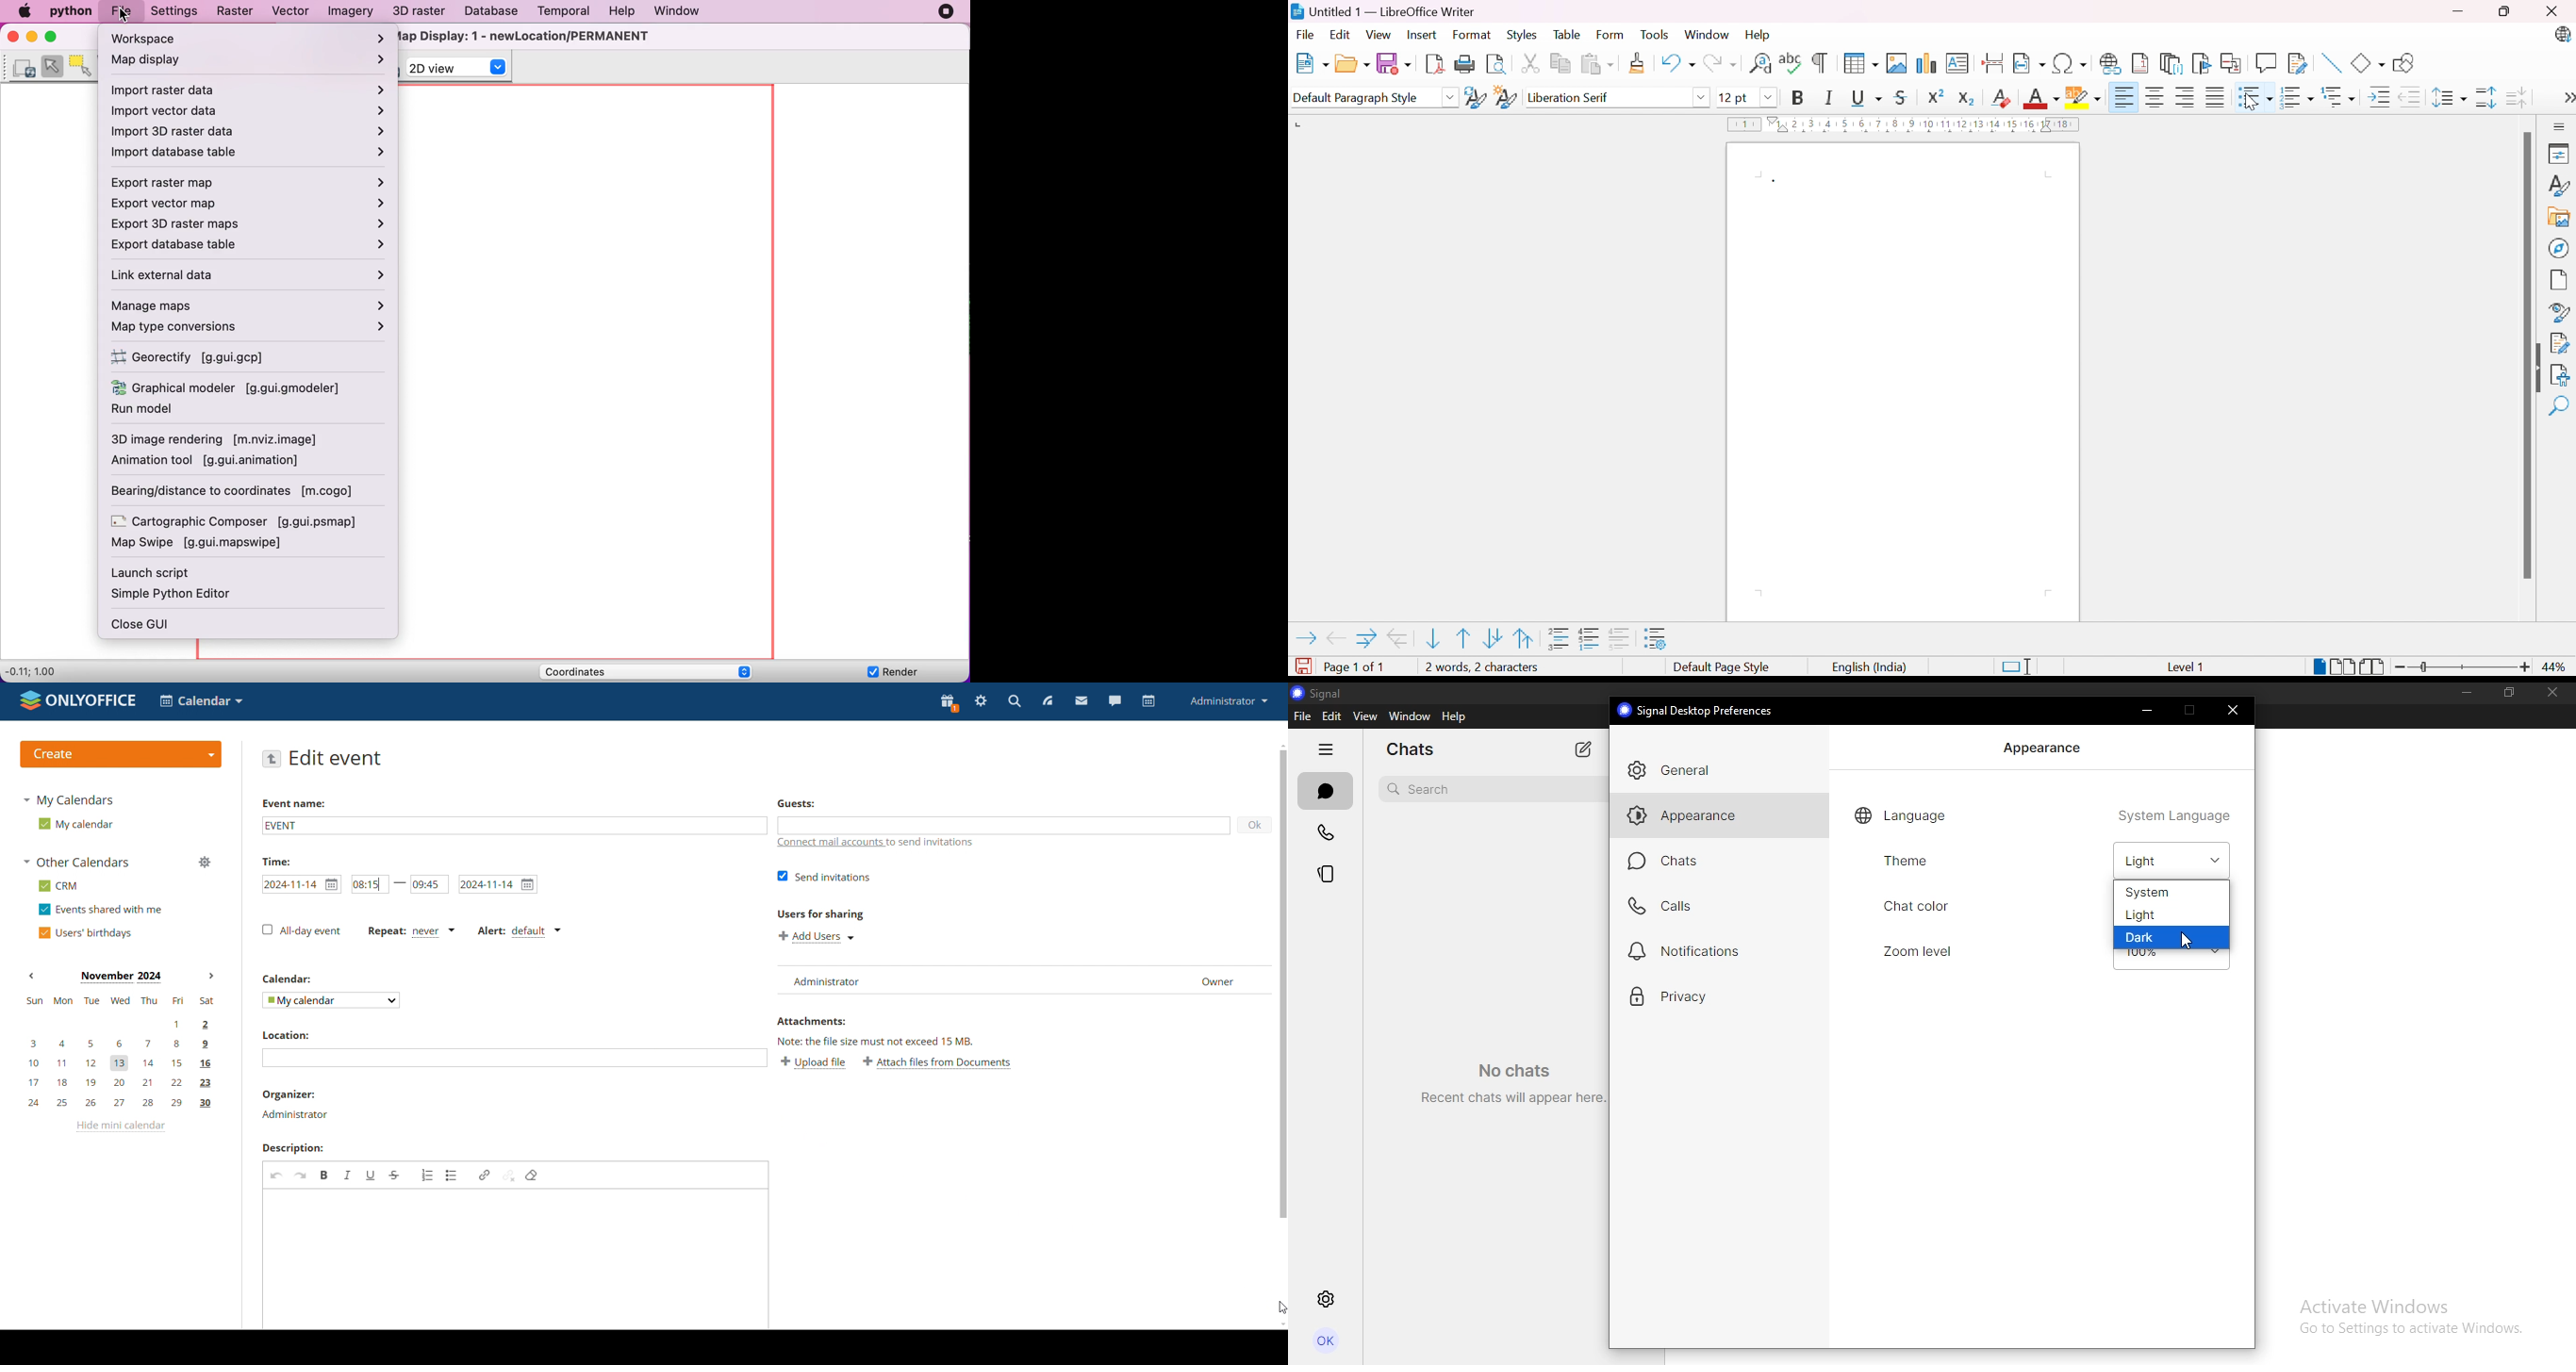  I want to click on Insert hyperlink, so click(2111, 64).